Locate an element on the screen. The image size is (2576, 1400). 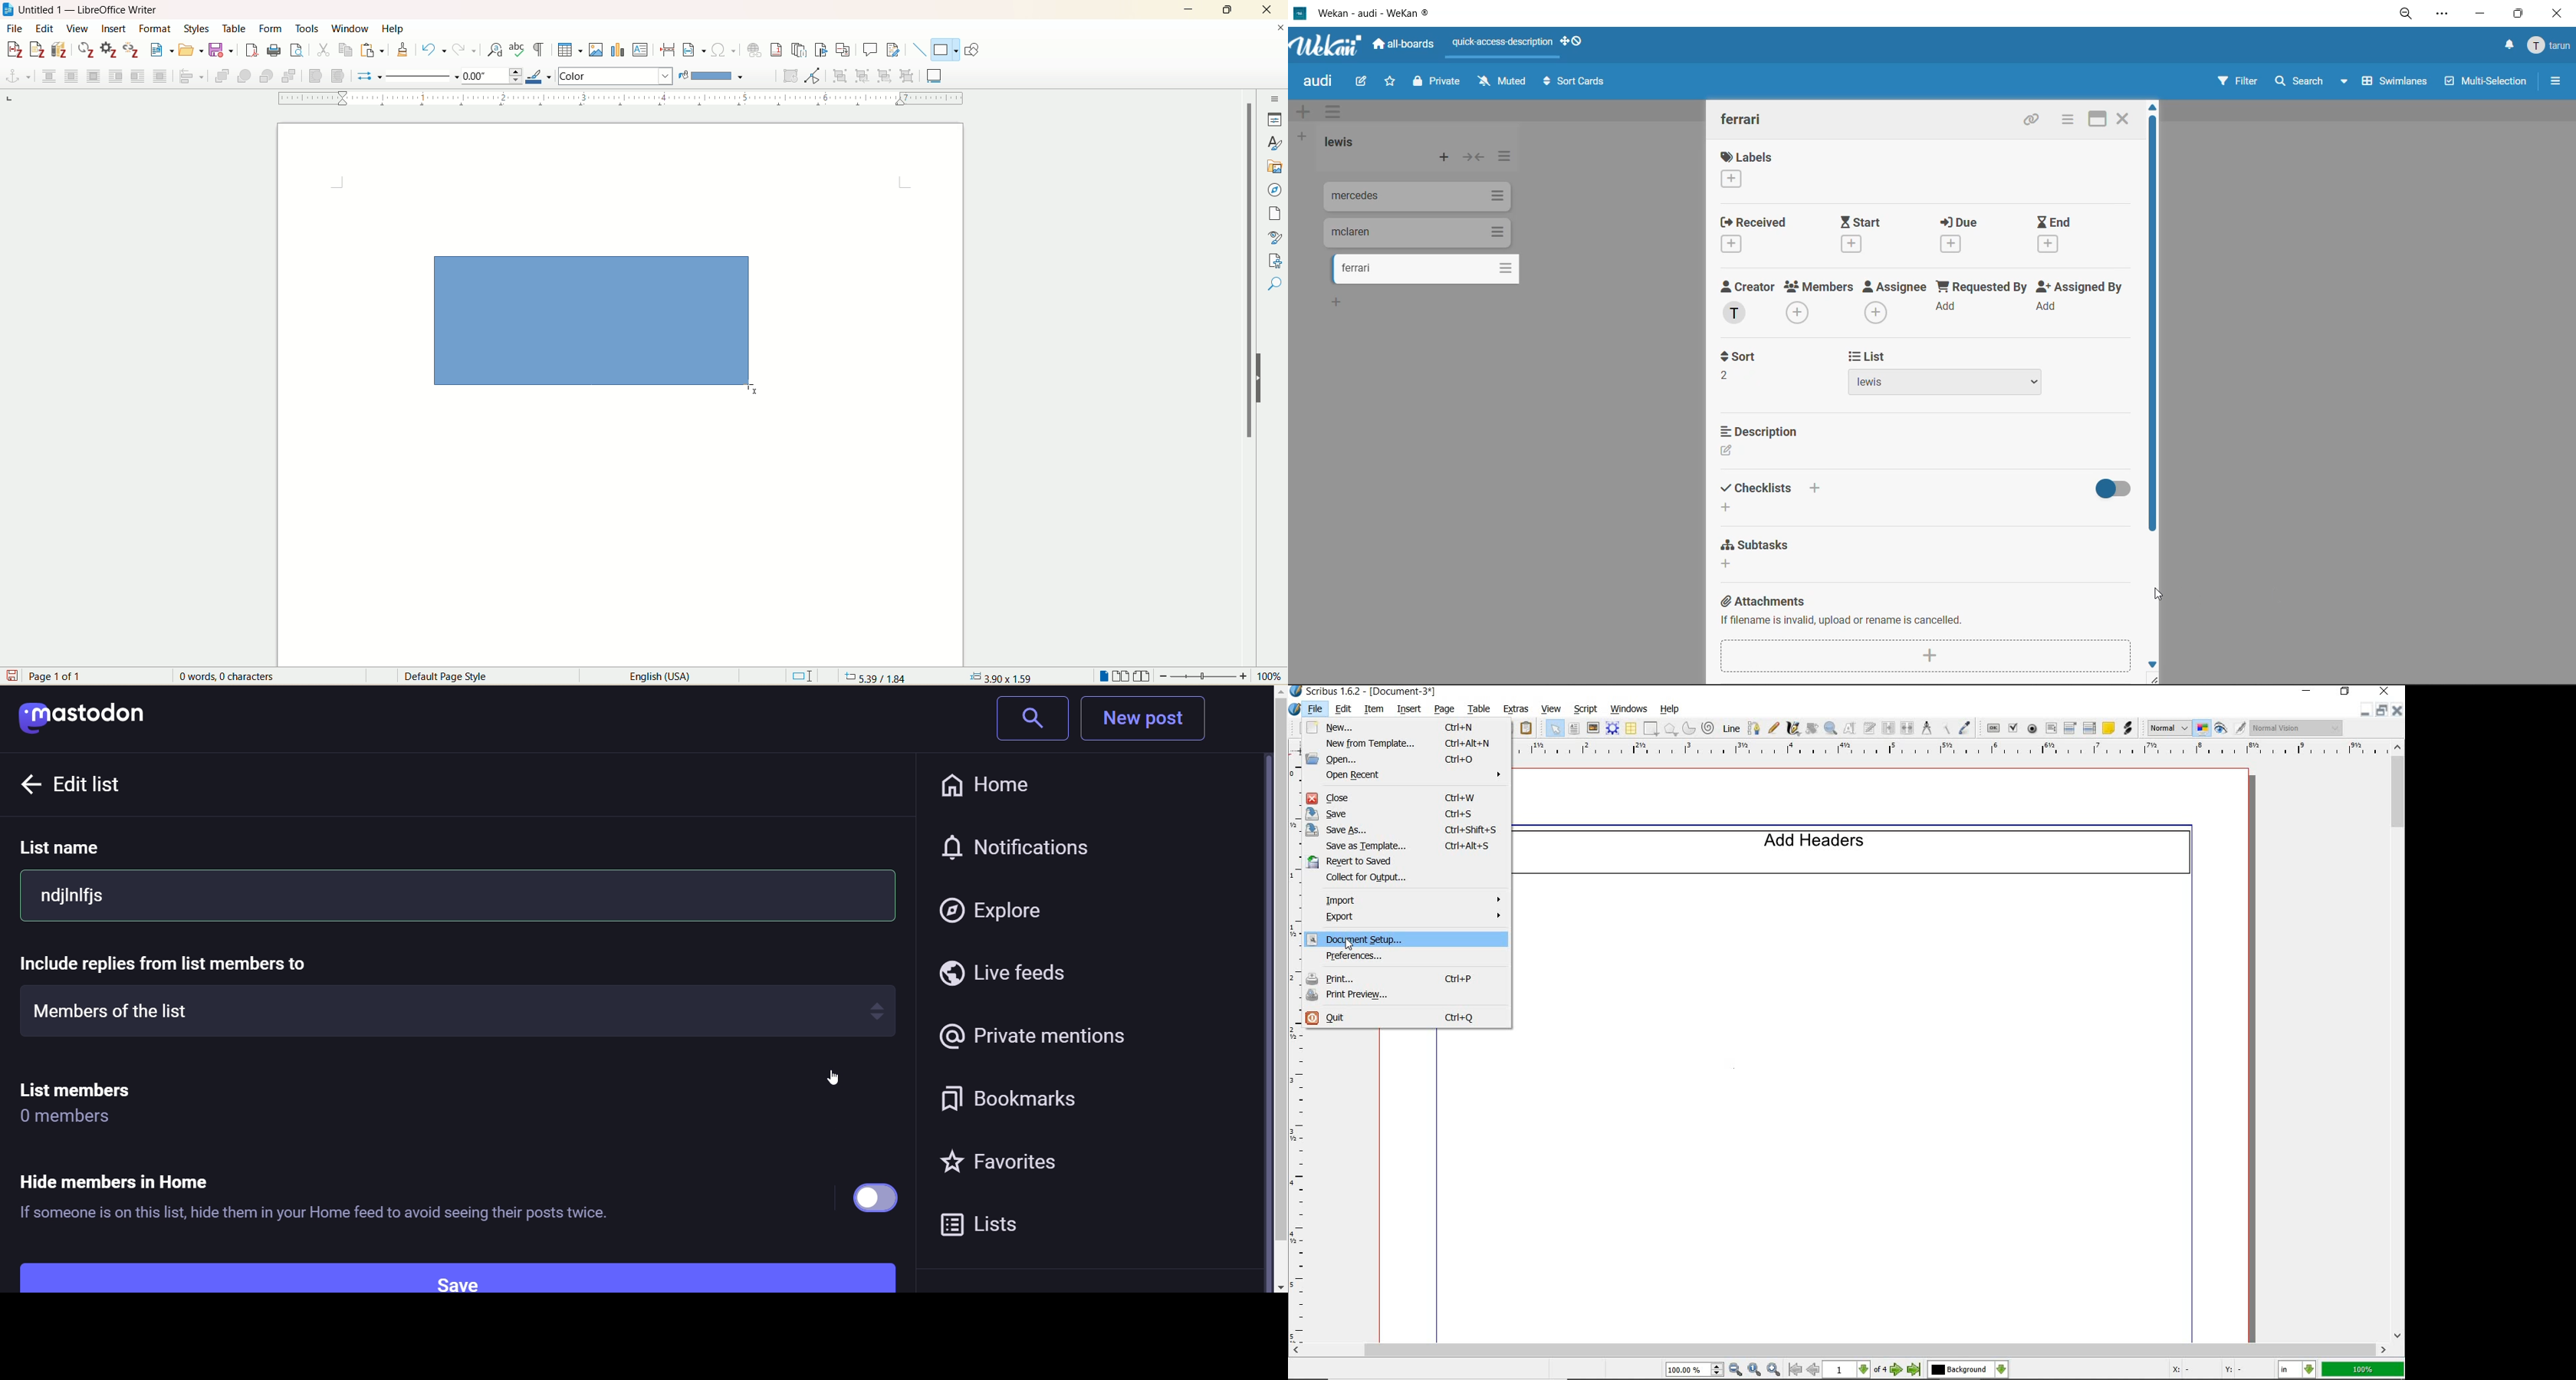
swimlane actions is located at coordinates (1331, 110).